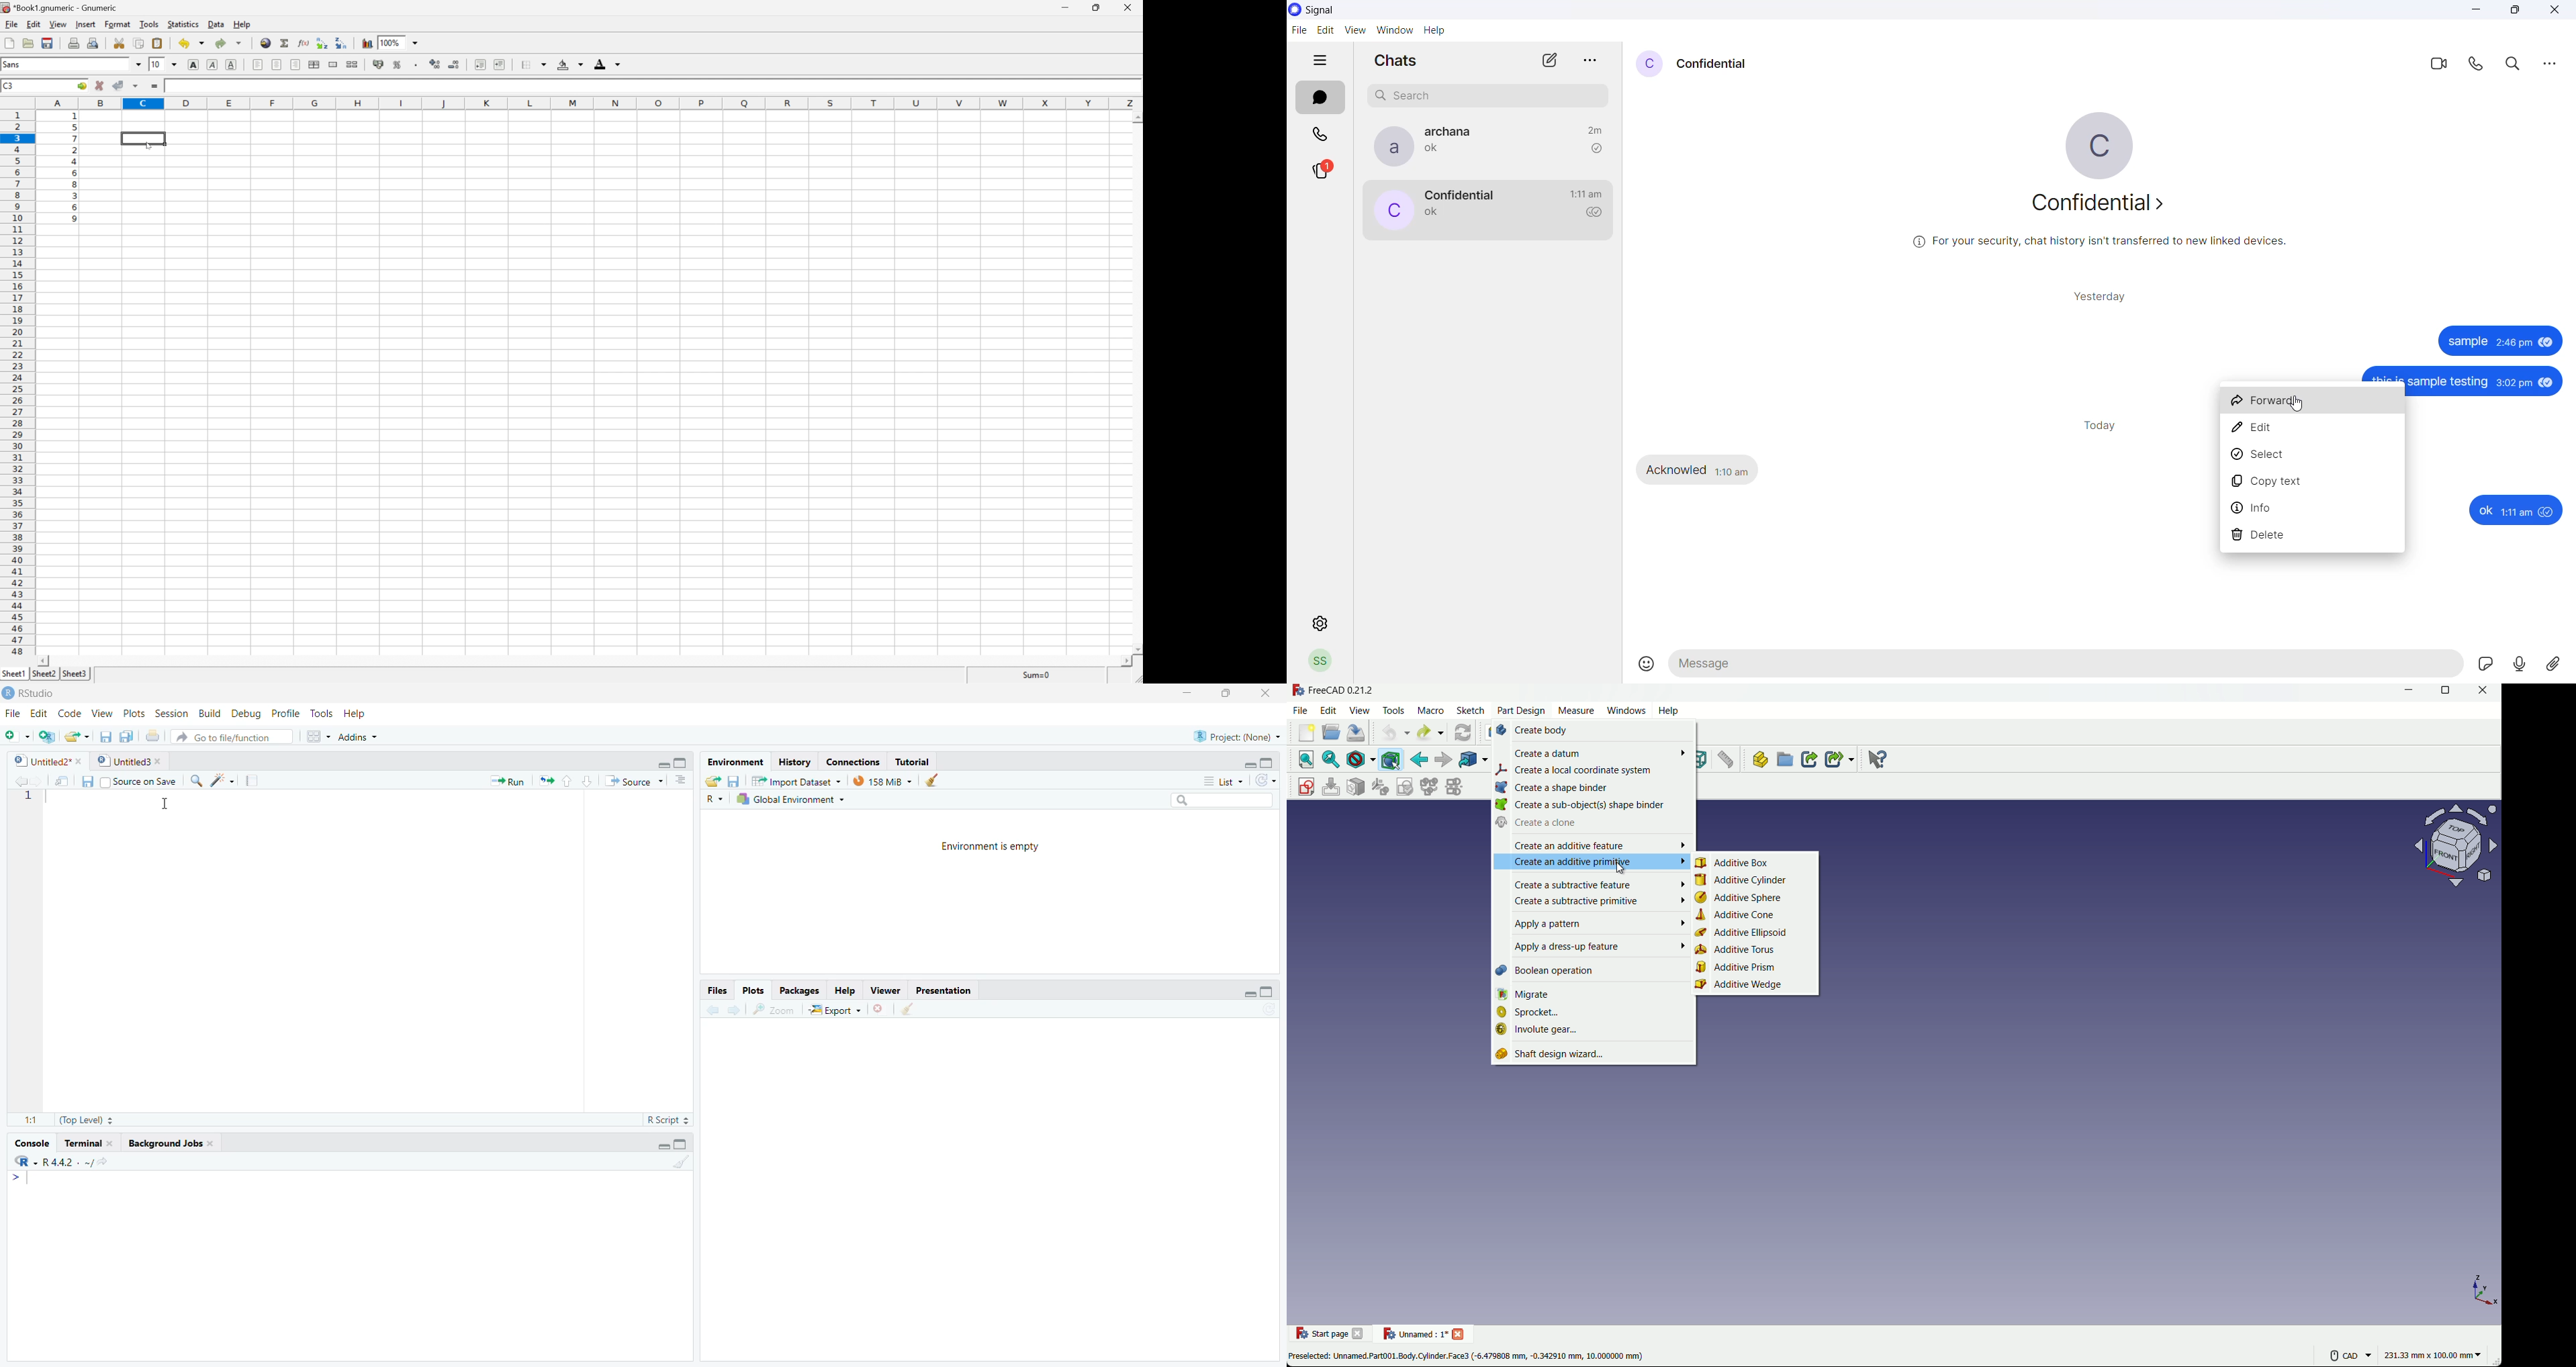  Describe the element at coordinates (117, 23) in the screenshot. I see `format` at that location.